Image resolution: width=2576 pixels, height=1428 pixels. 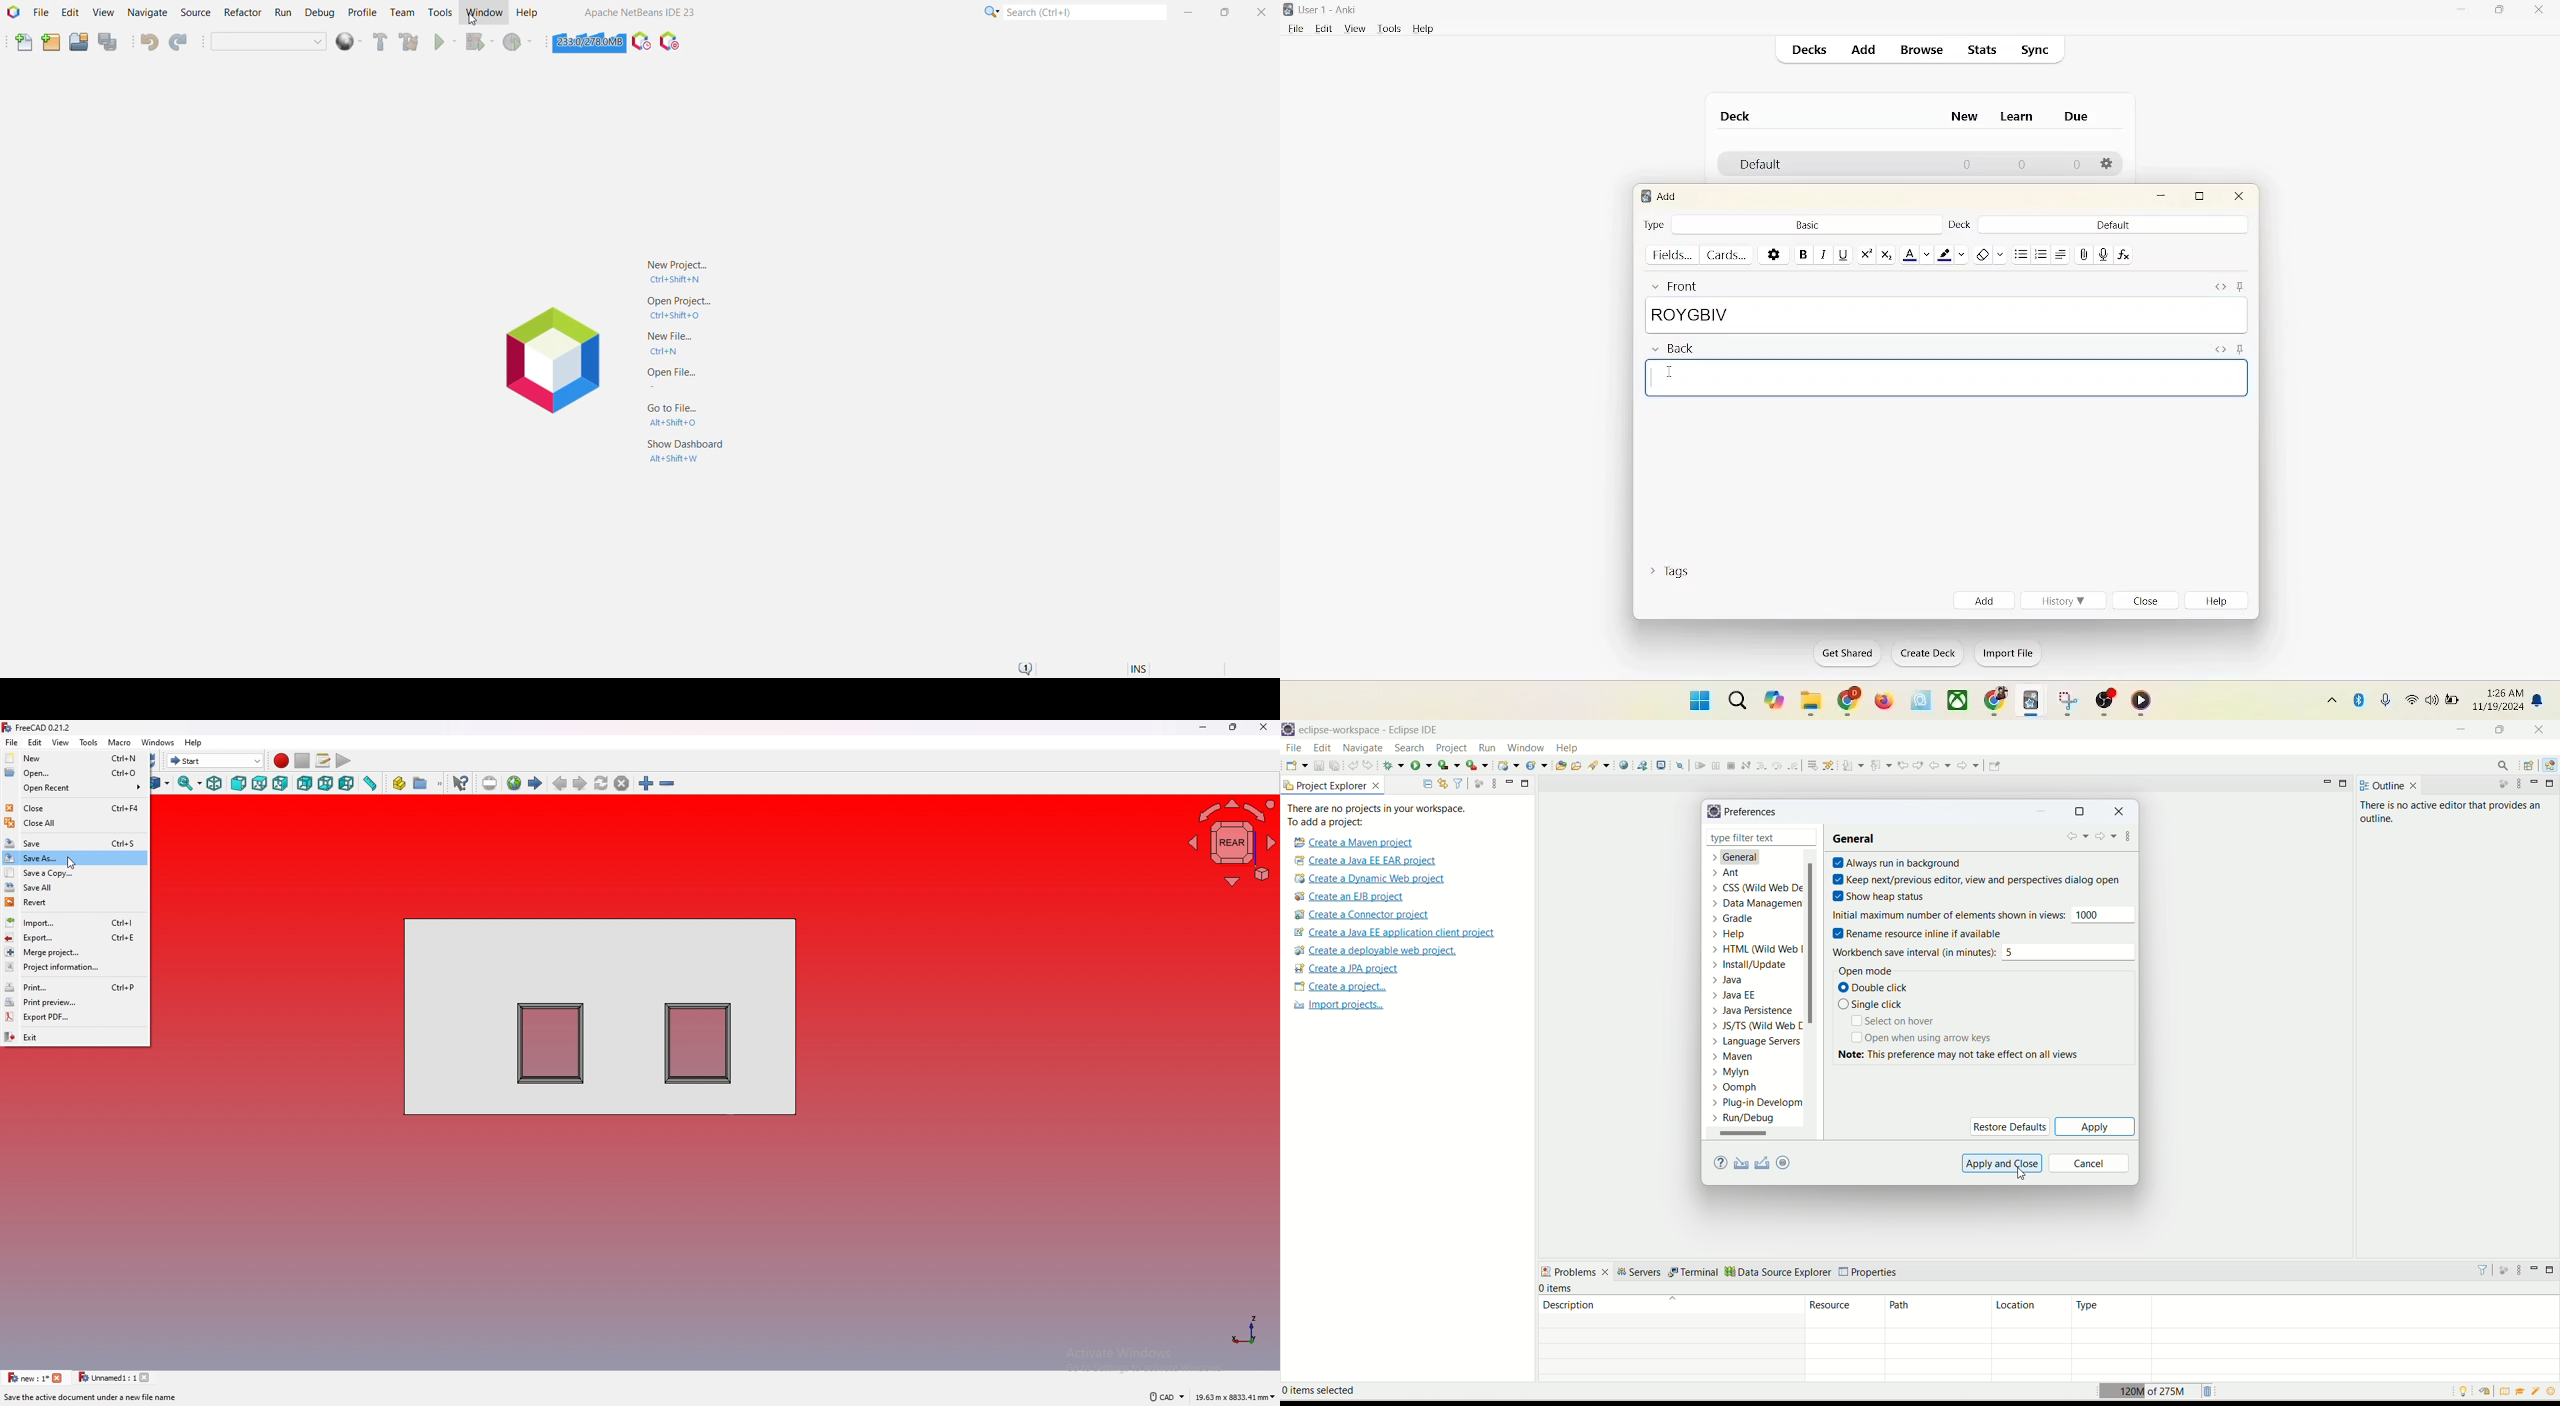 I want to click on import file, so click(x=2006, y=656).